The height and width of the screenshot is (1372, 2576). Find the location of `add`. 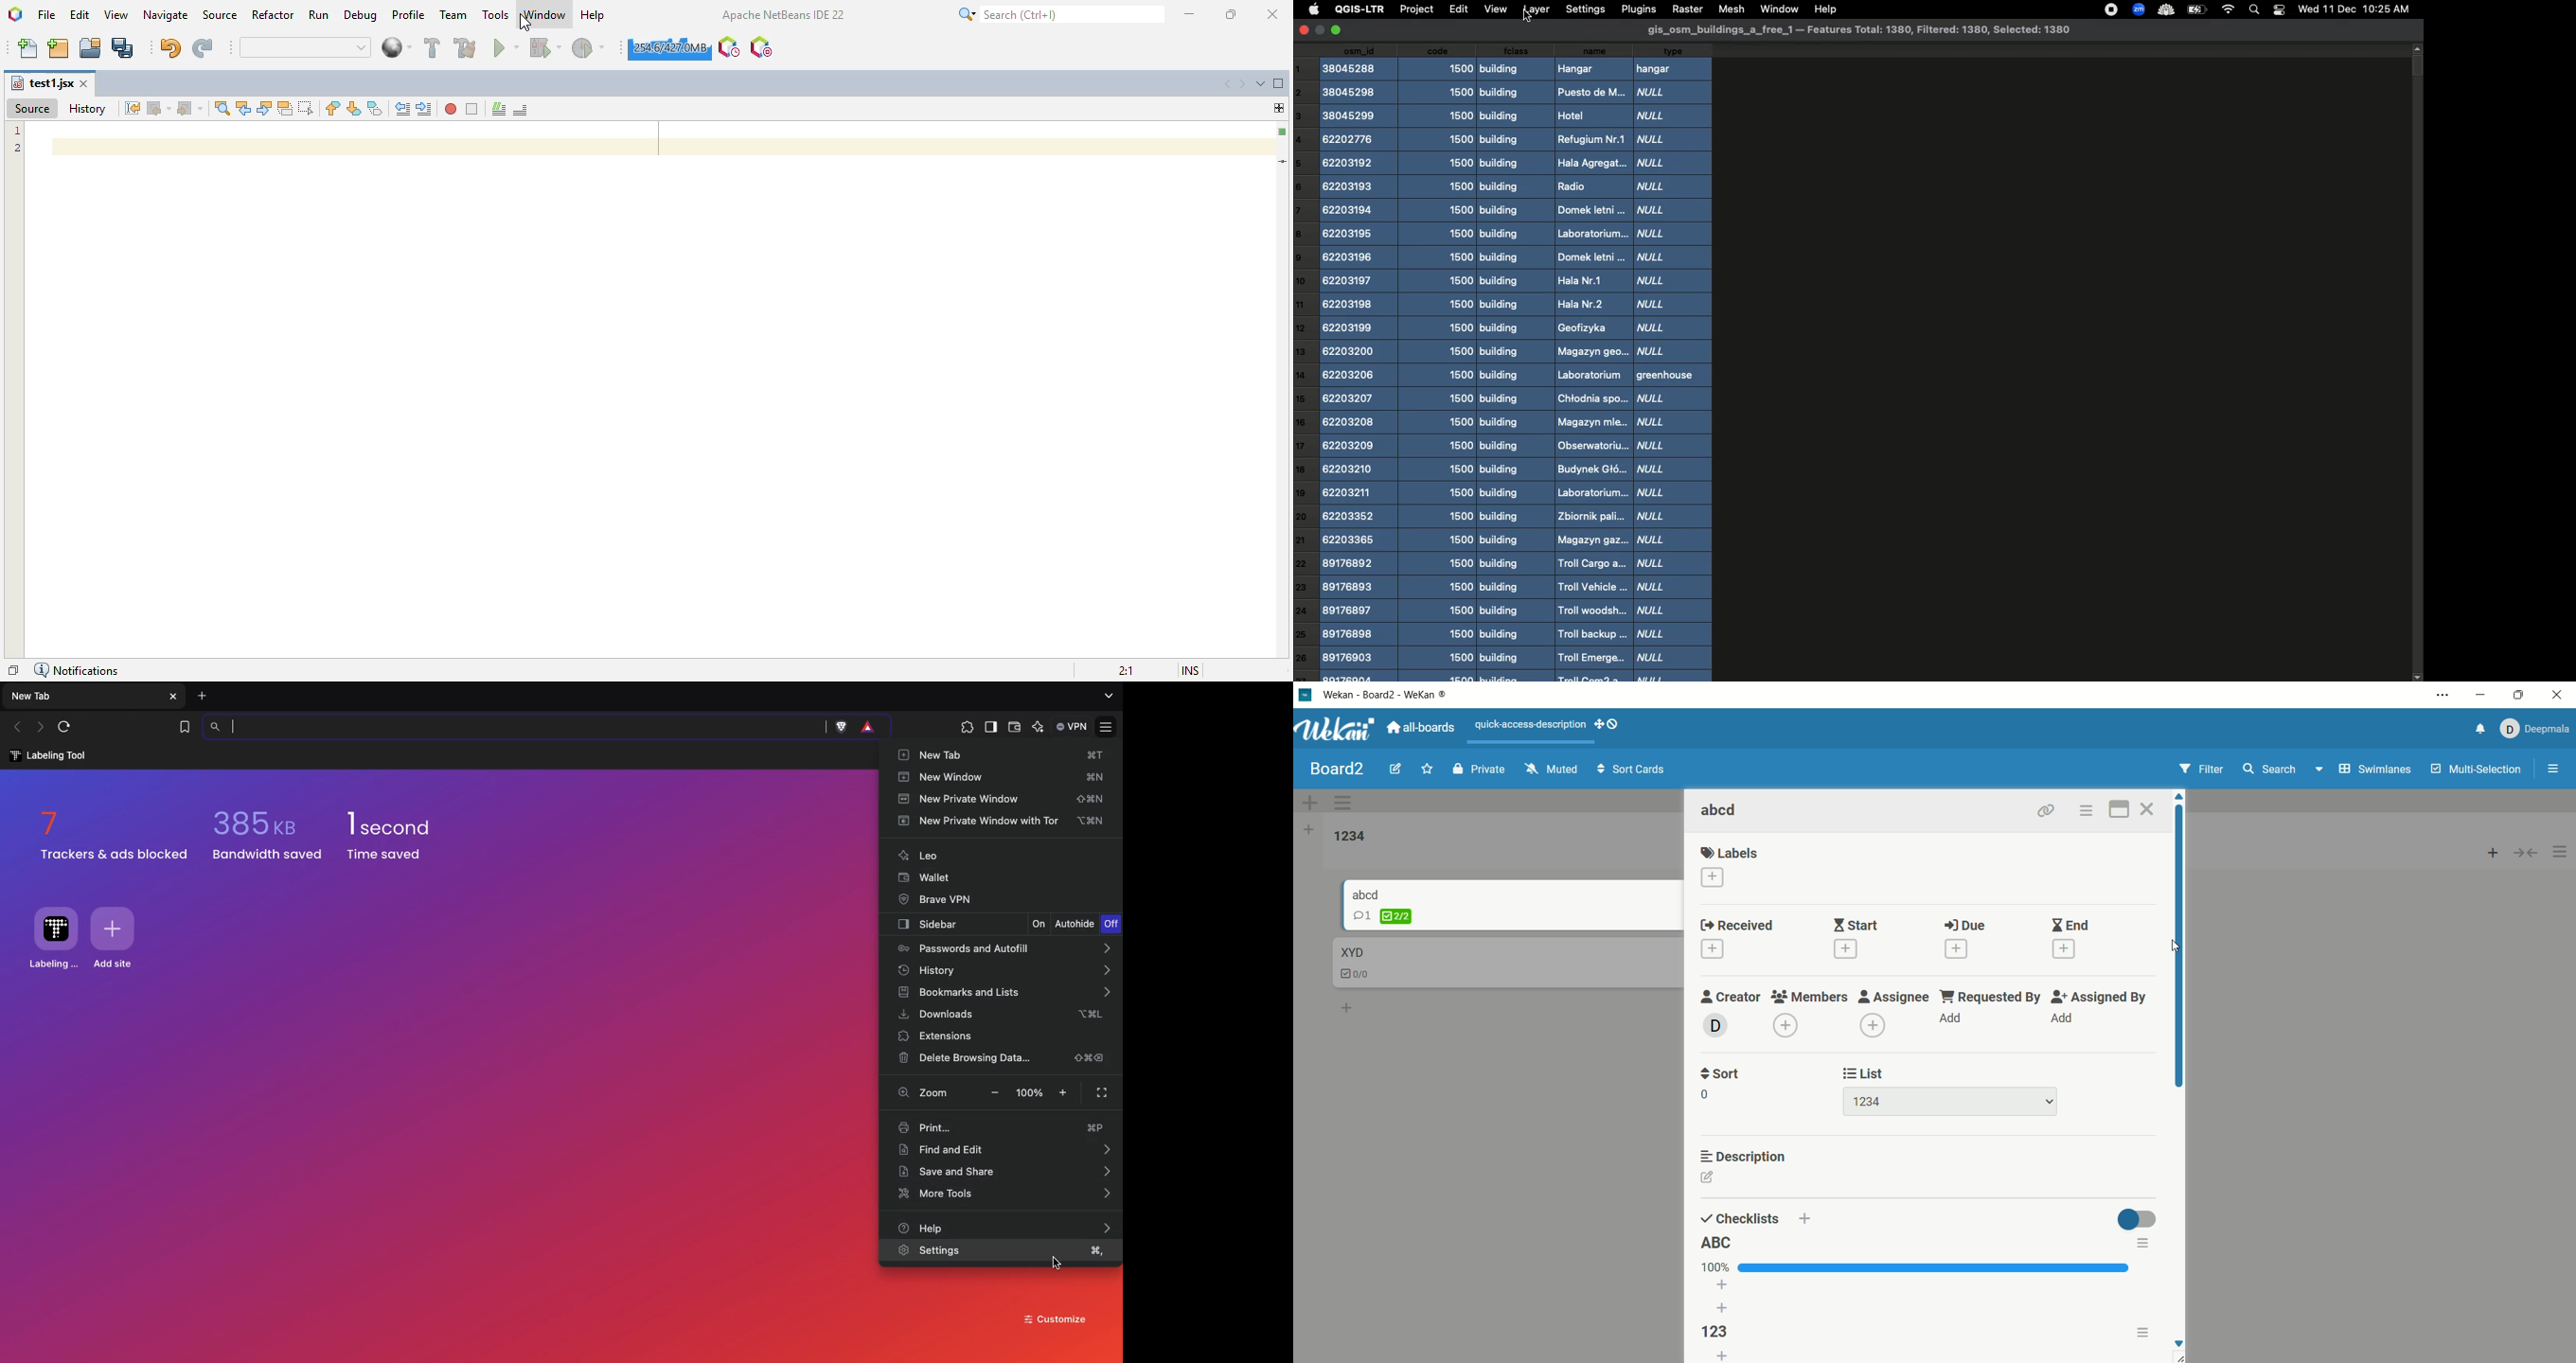

add is located at coordinates (1786, 1025).